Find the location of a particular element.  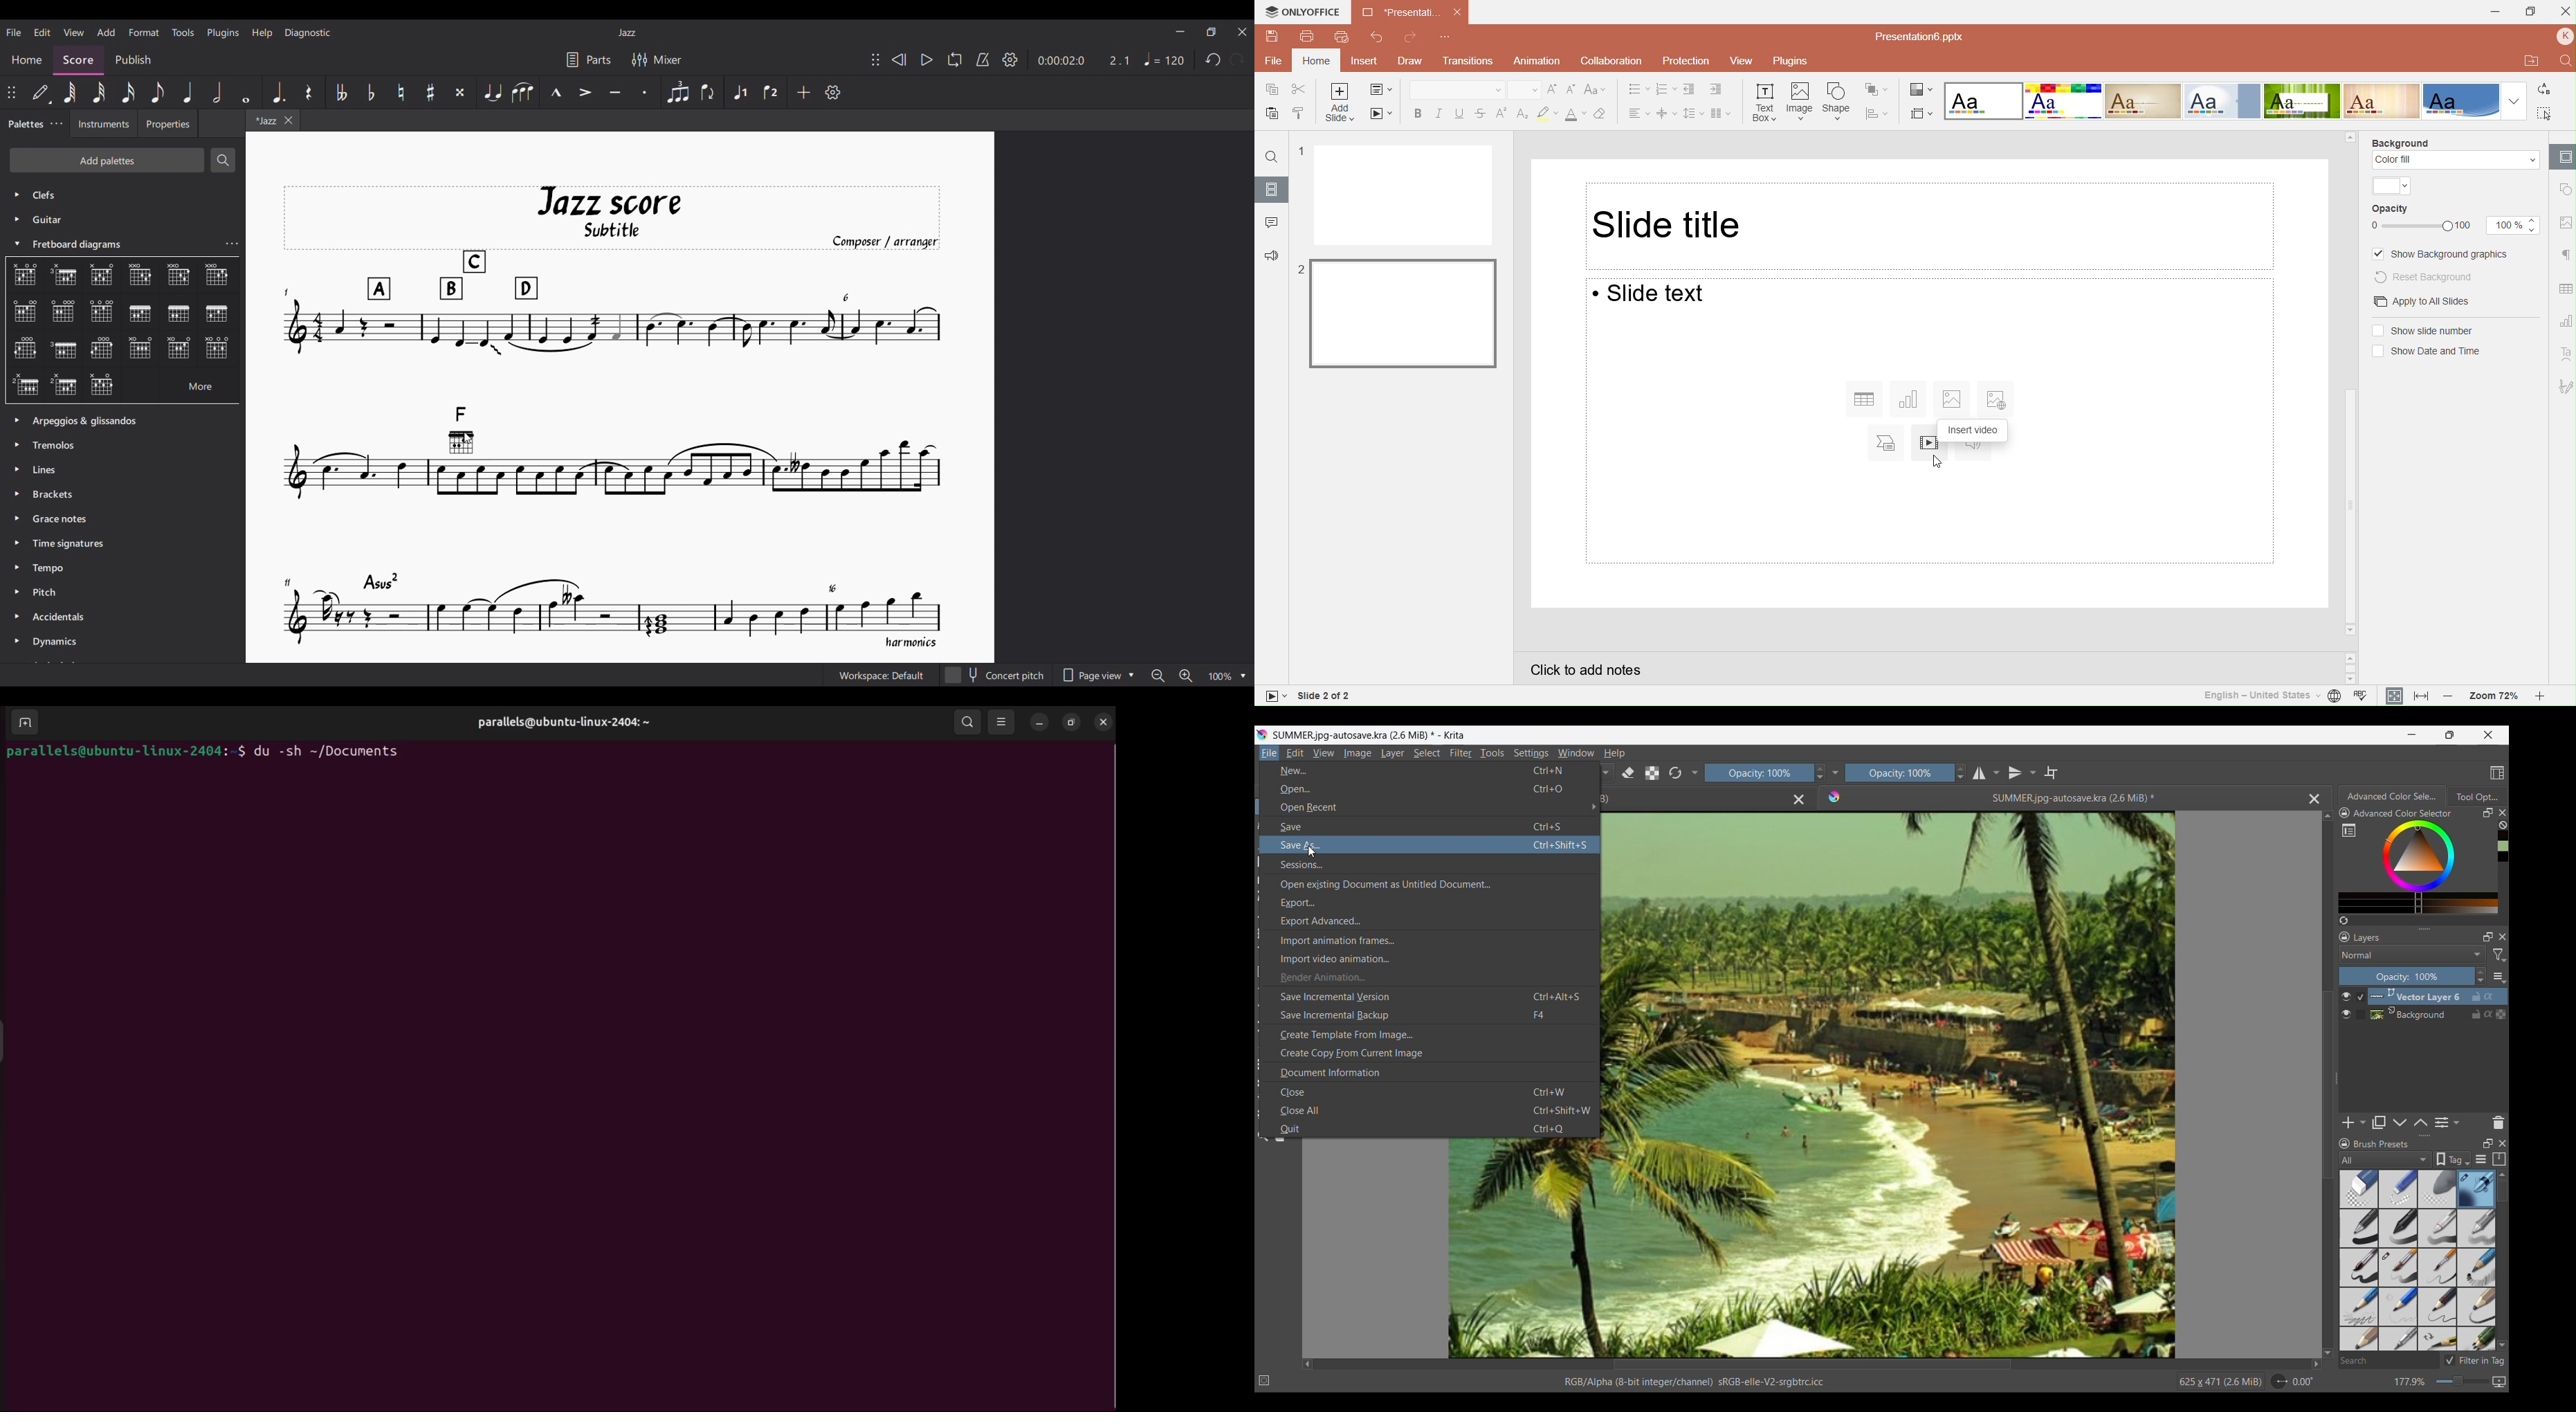

Change color theme is located at coordinates (1921, 90).